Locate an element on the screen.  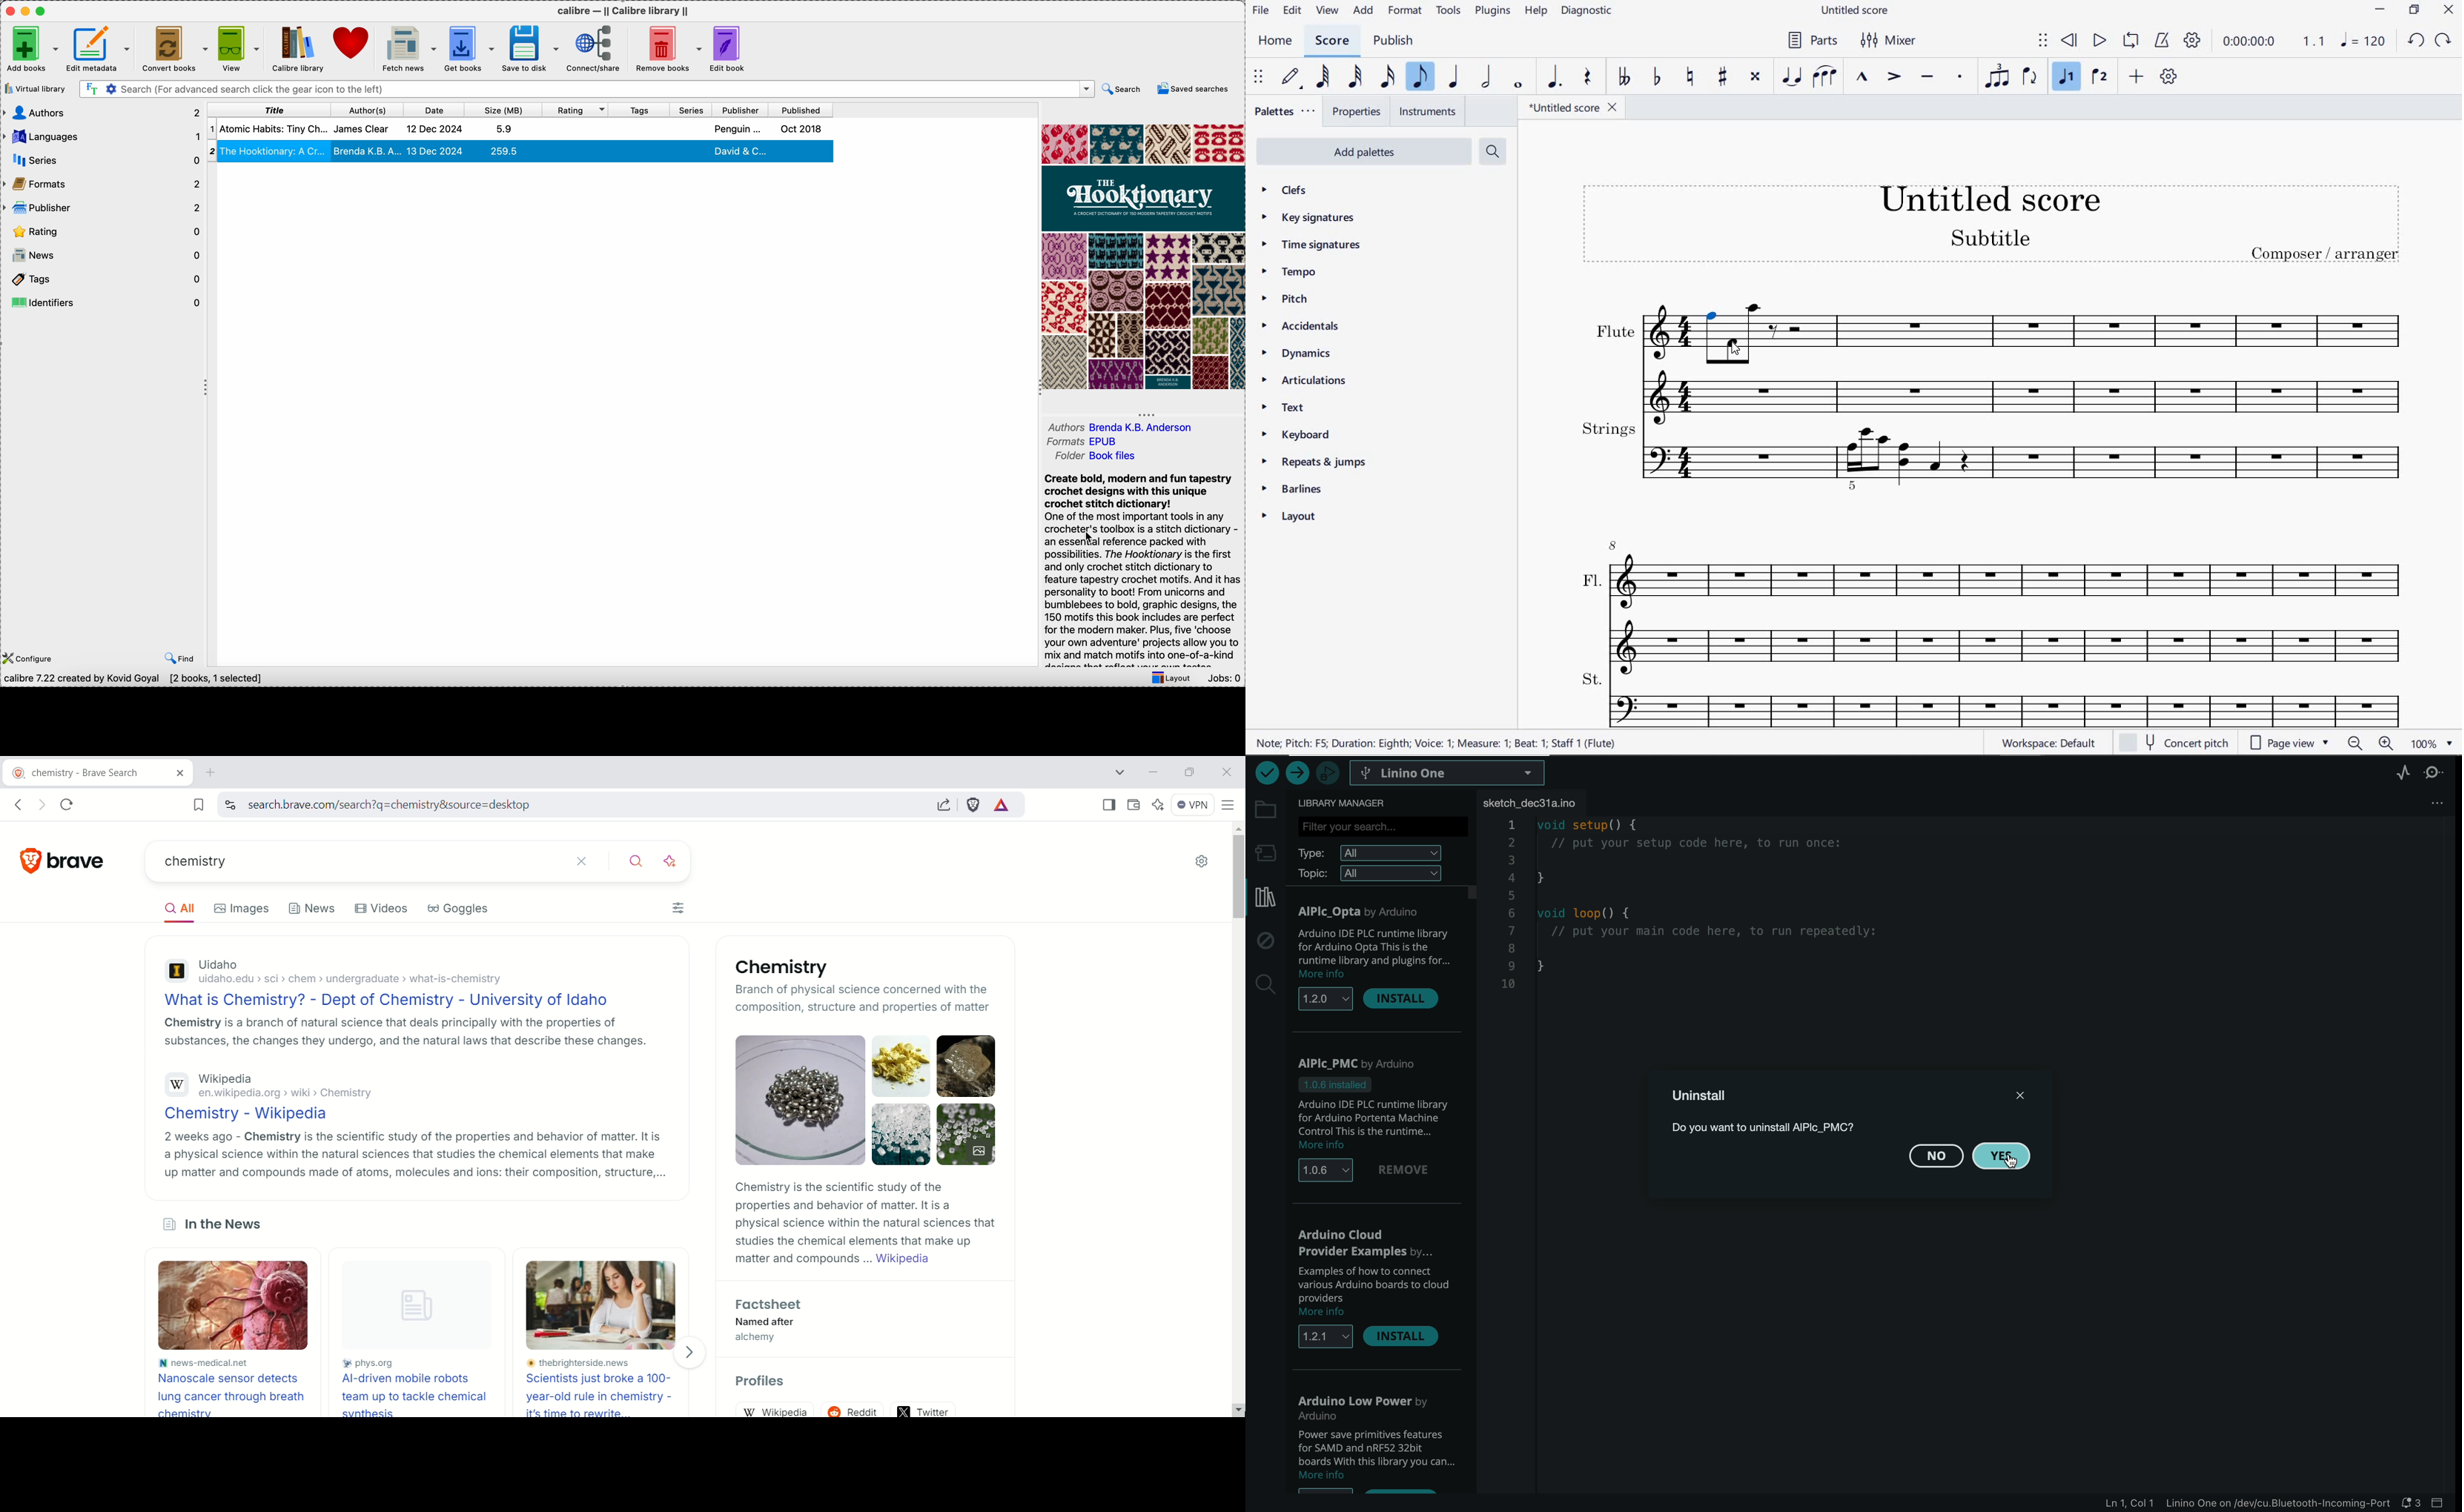
palettes is located at coordinates (1286, 110).